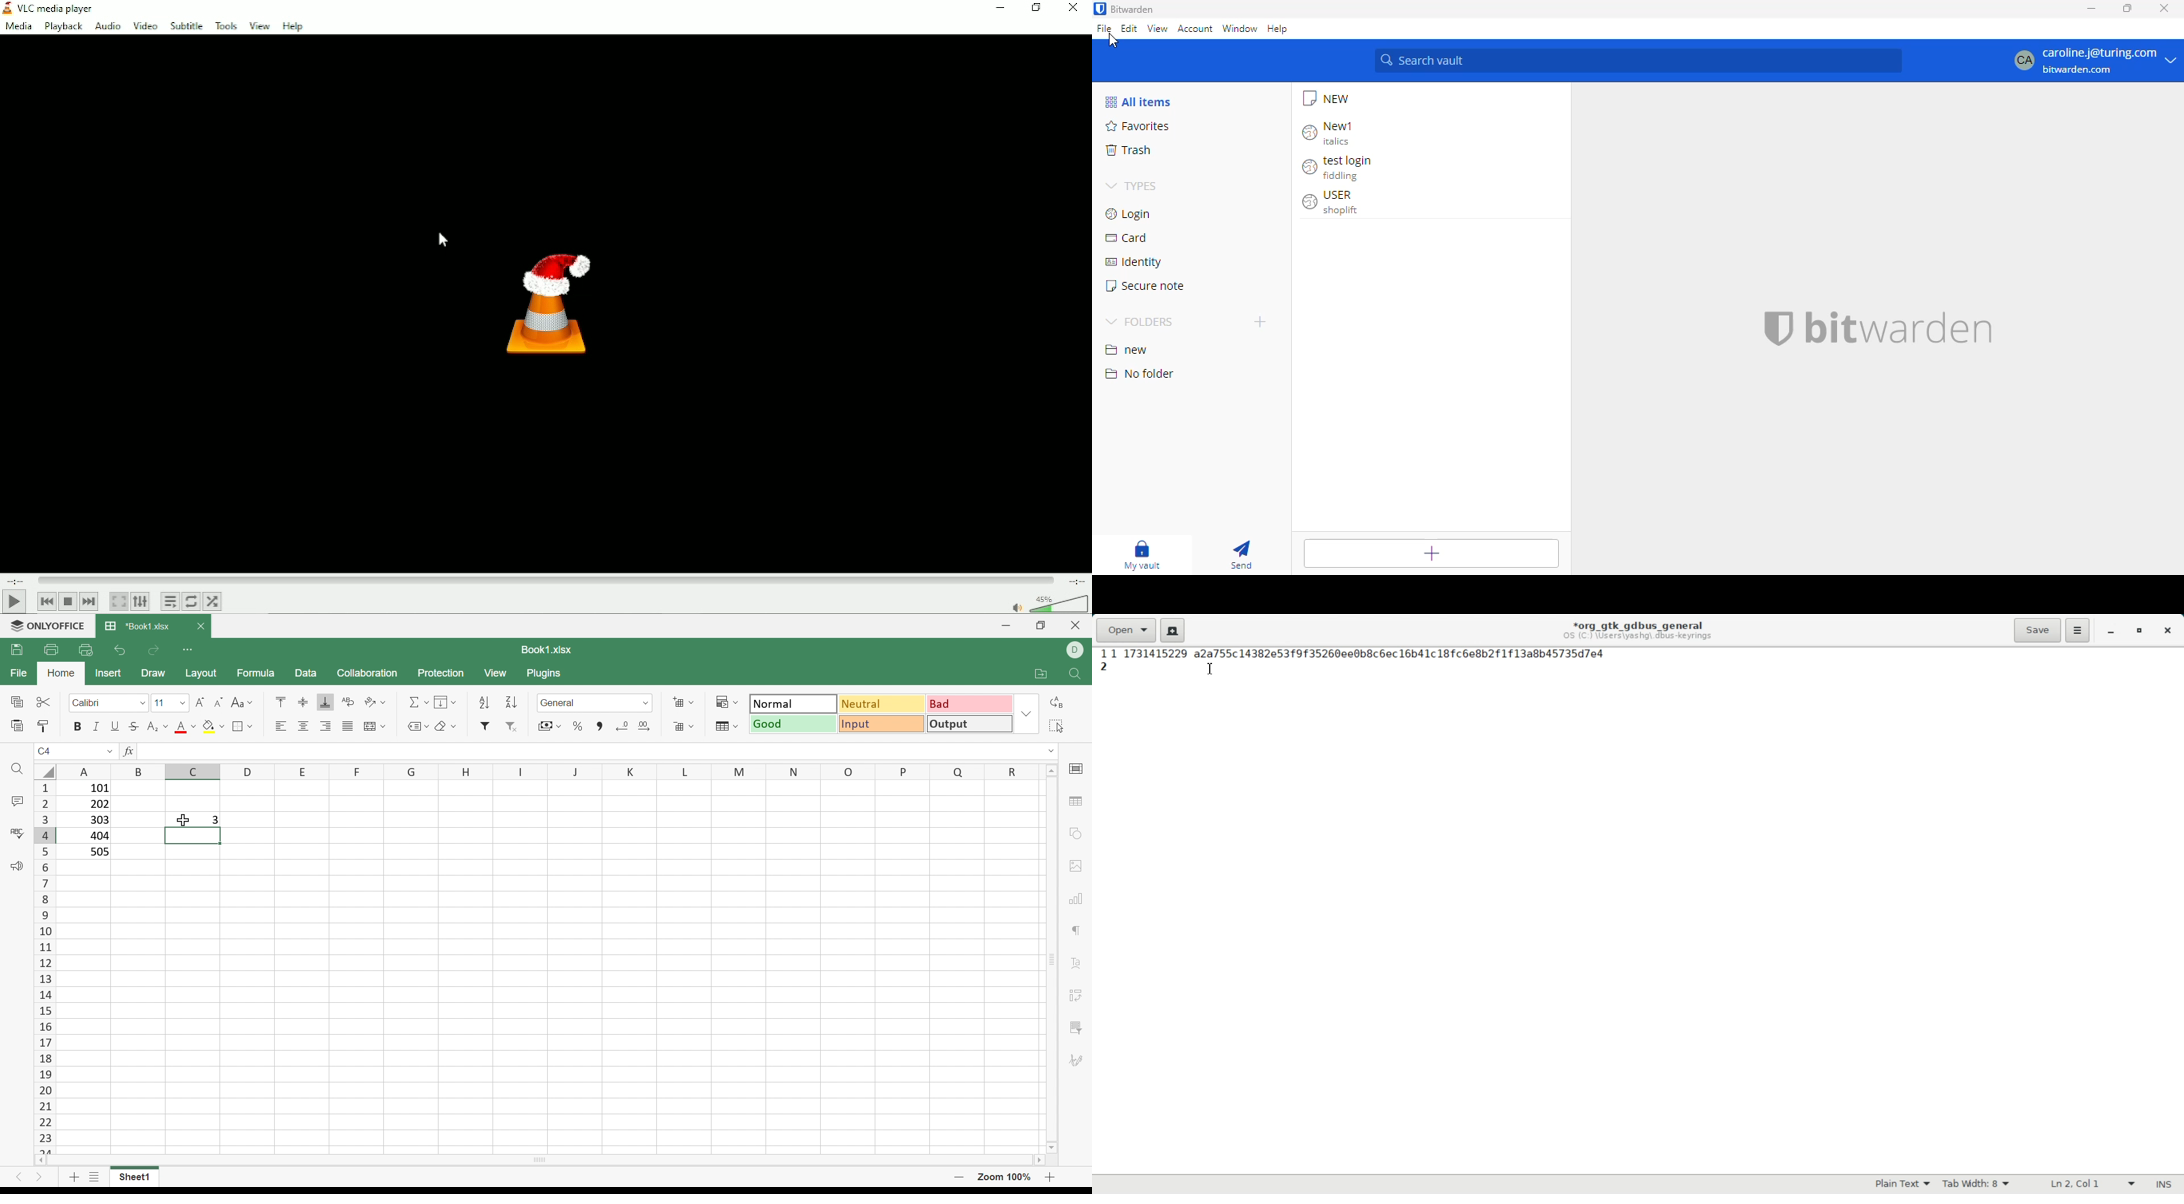  What do you see at coordinates (205, 674) in the screenshot?
I see `Layout` at bounding box center [205, 674].